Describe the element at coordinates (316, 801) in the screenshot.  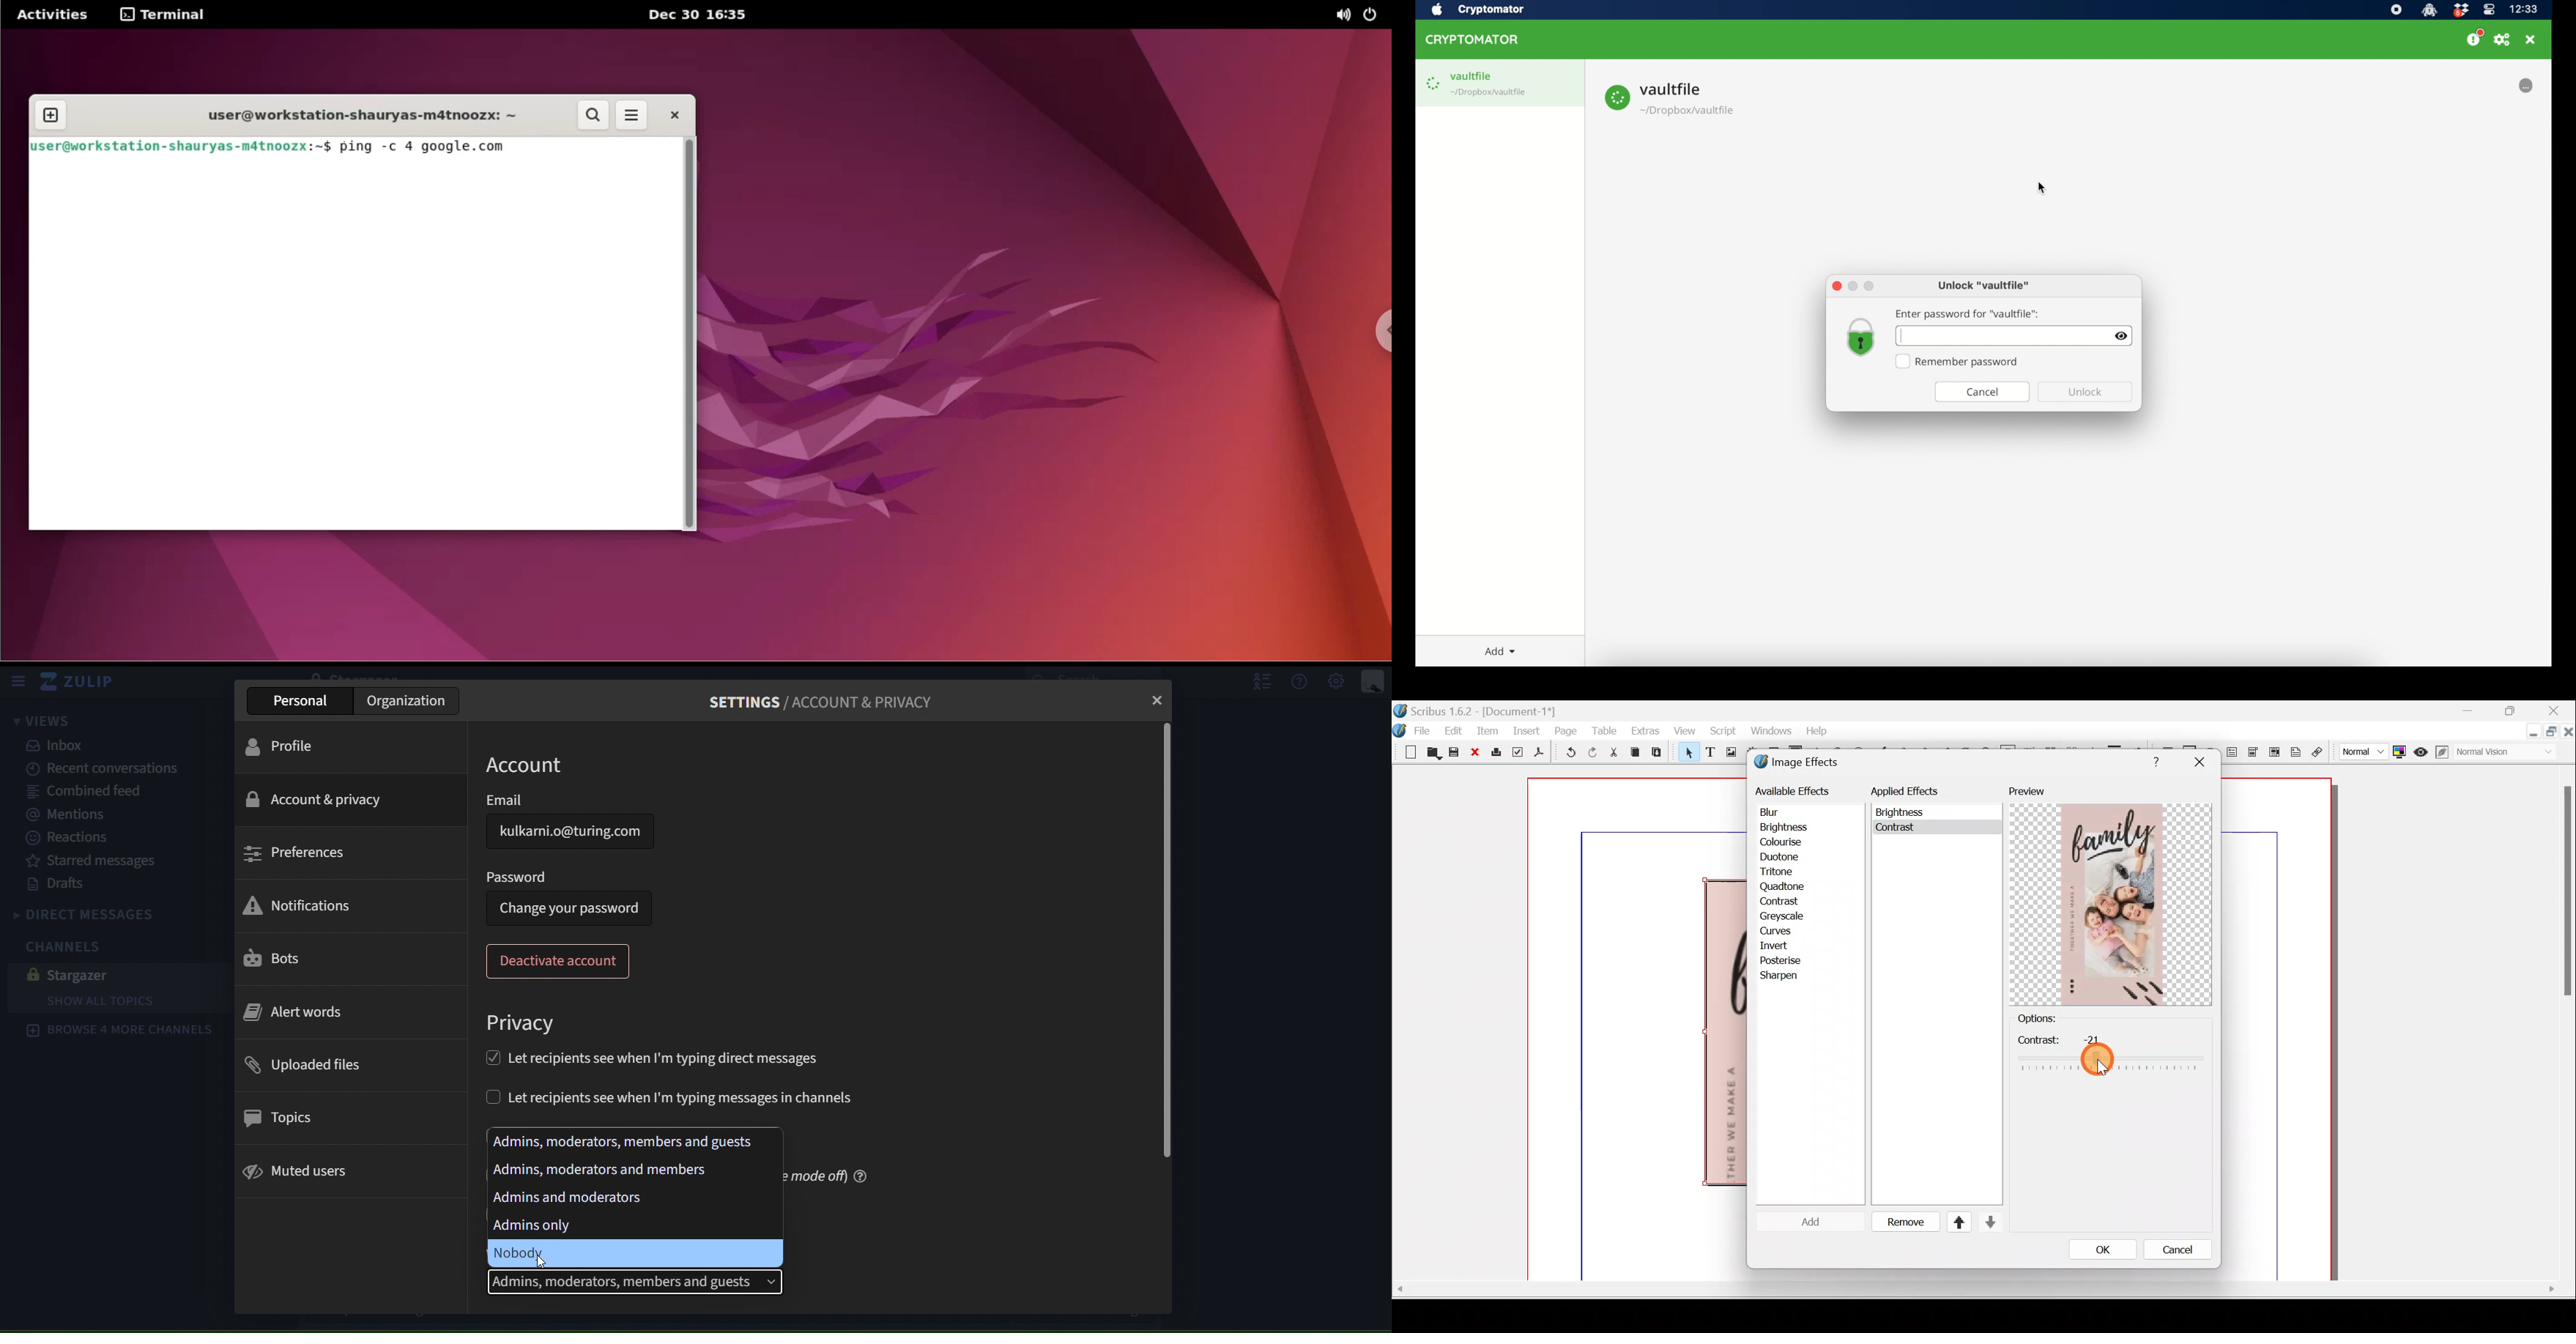
I see `account & privacy` at that location.